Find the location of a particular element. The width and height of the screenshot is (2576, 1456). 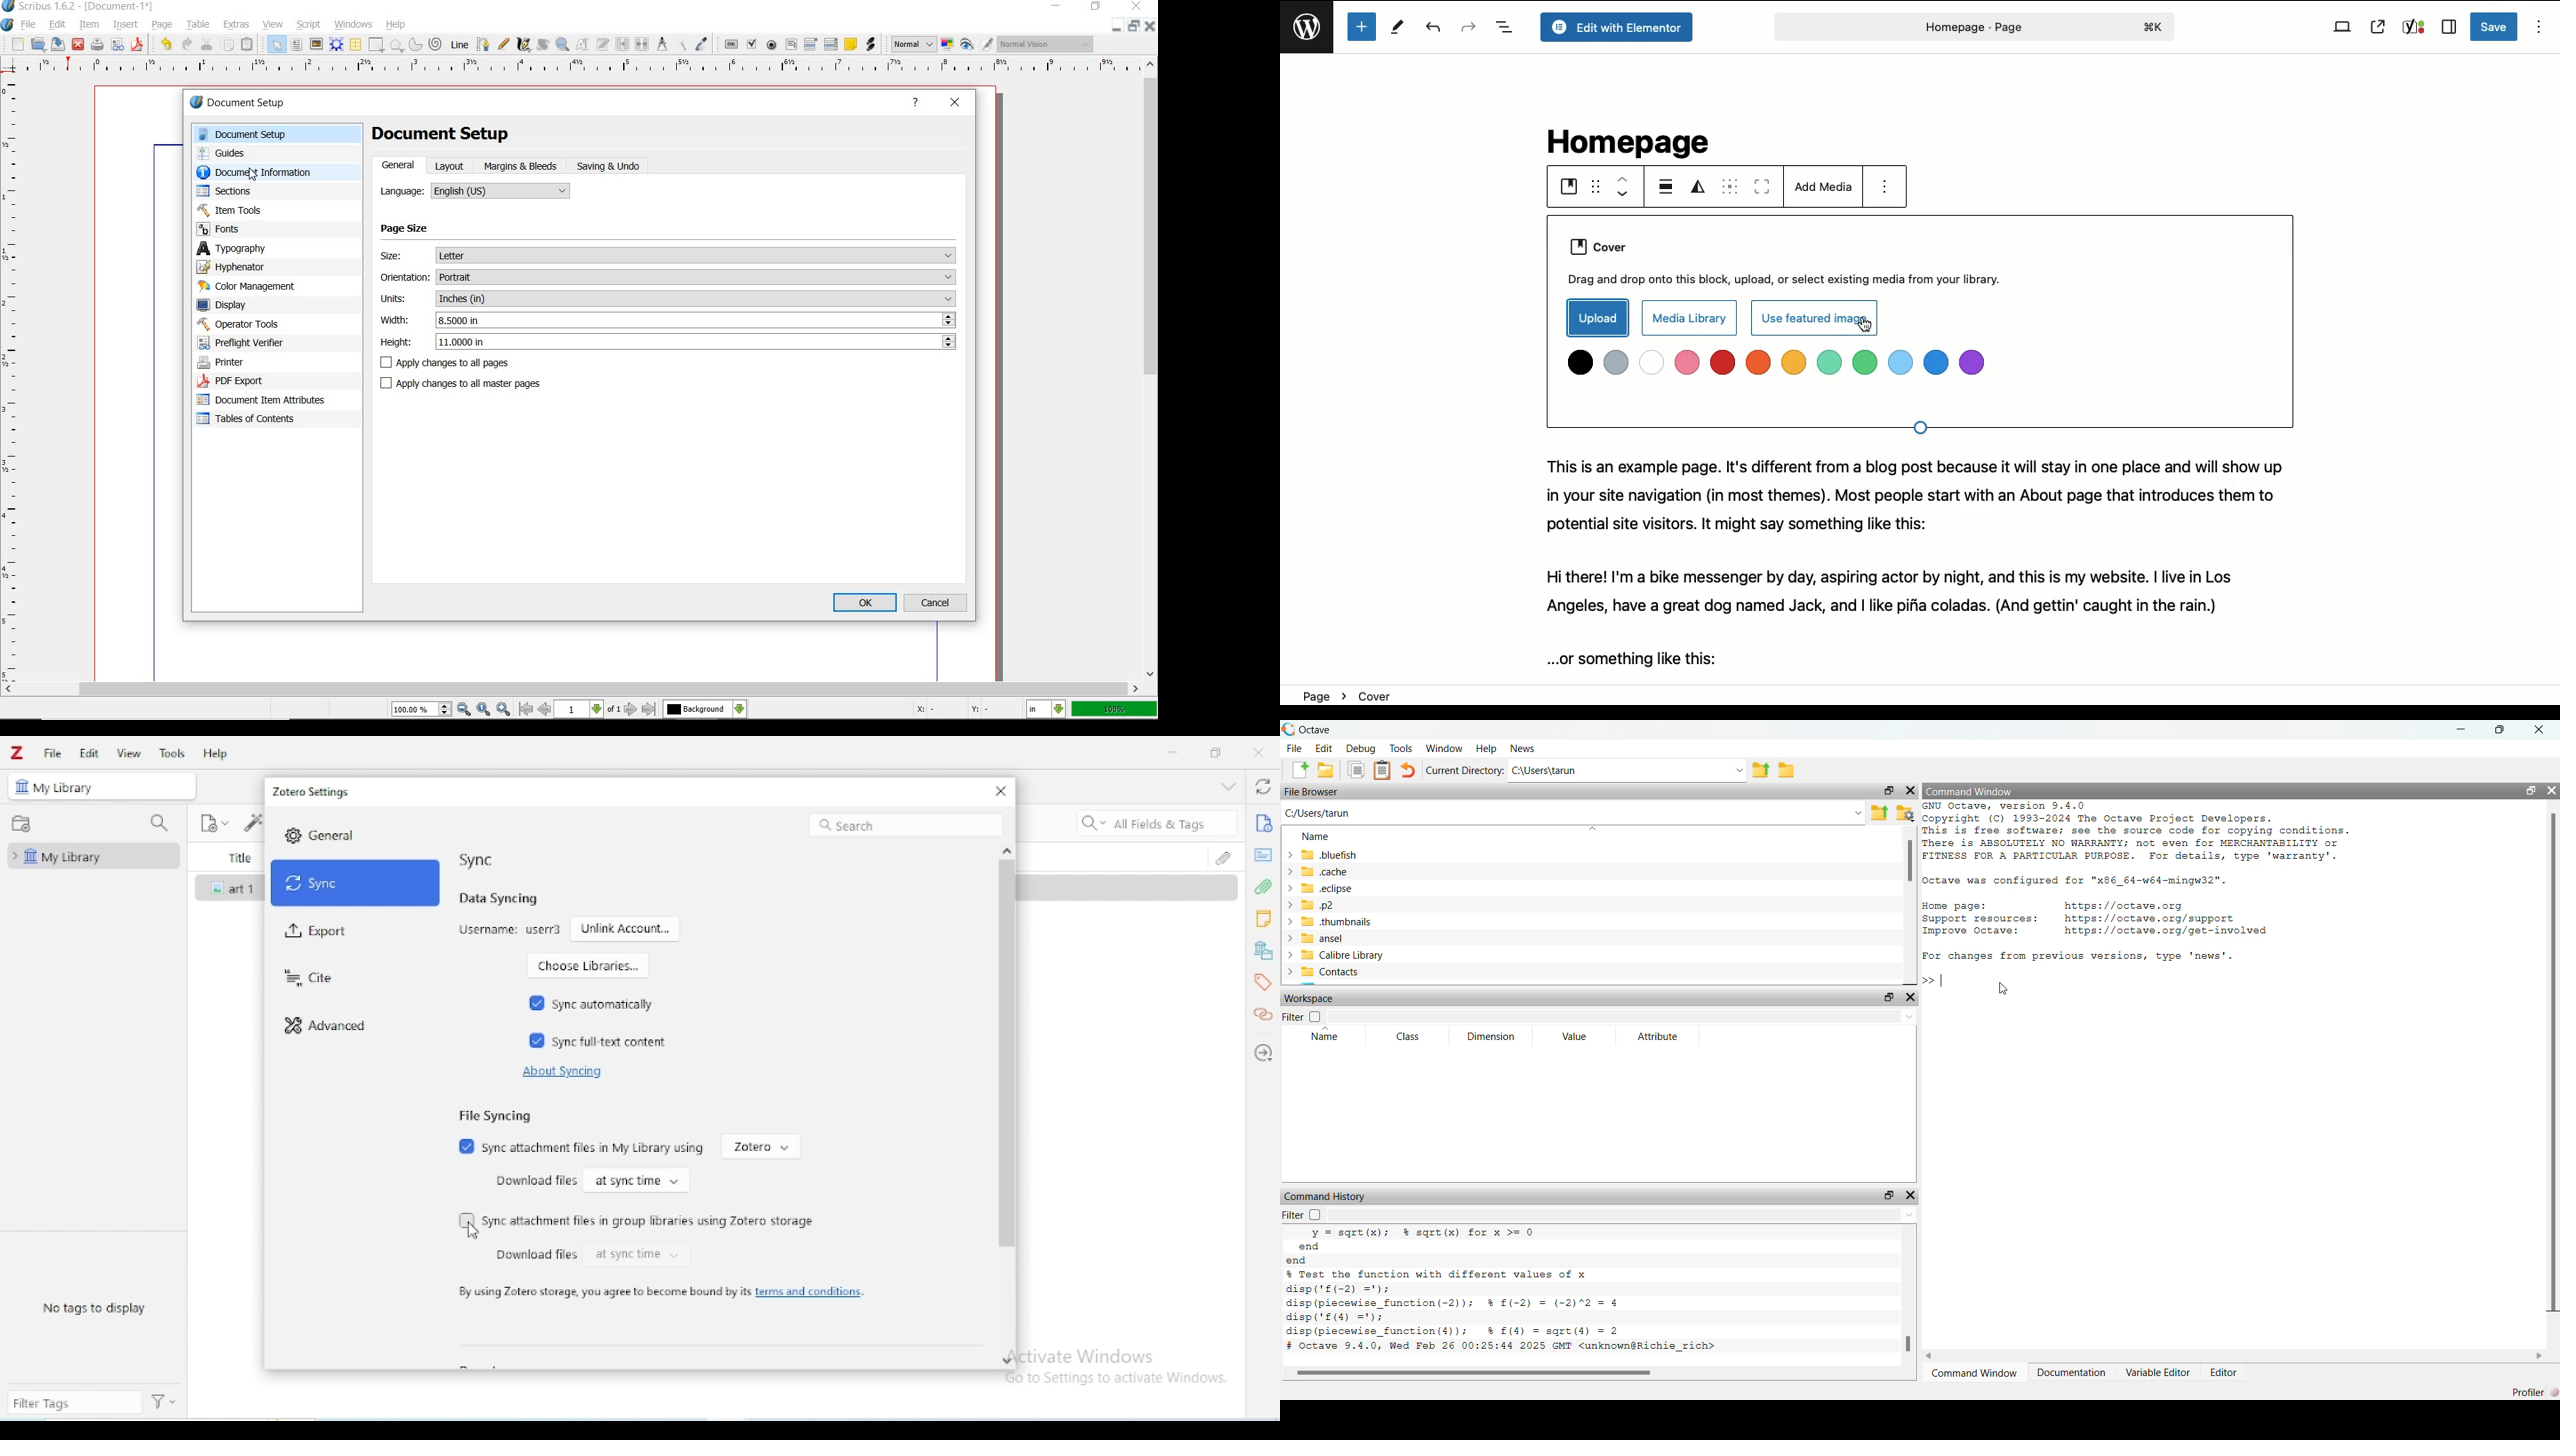

select is located at coordinates (278, 44).